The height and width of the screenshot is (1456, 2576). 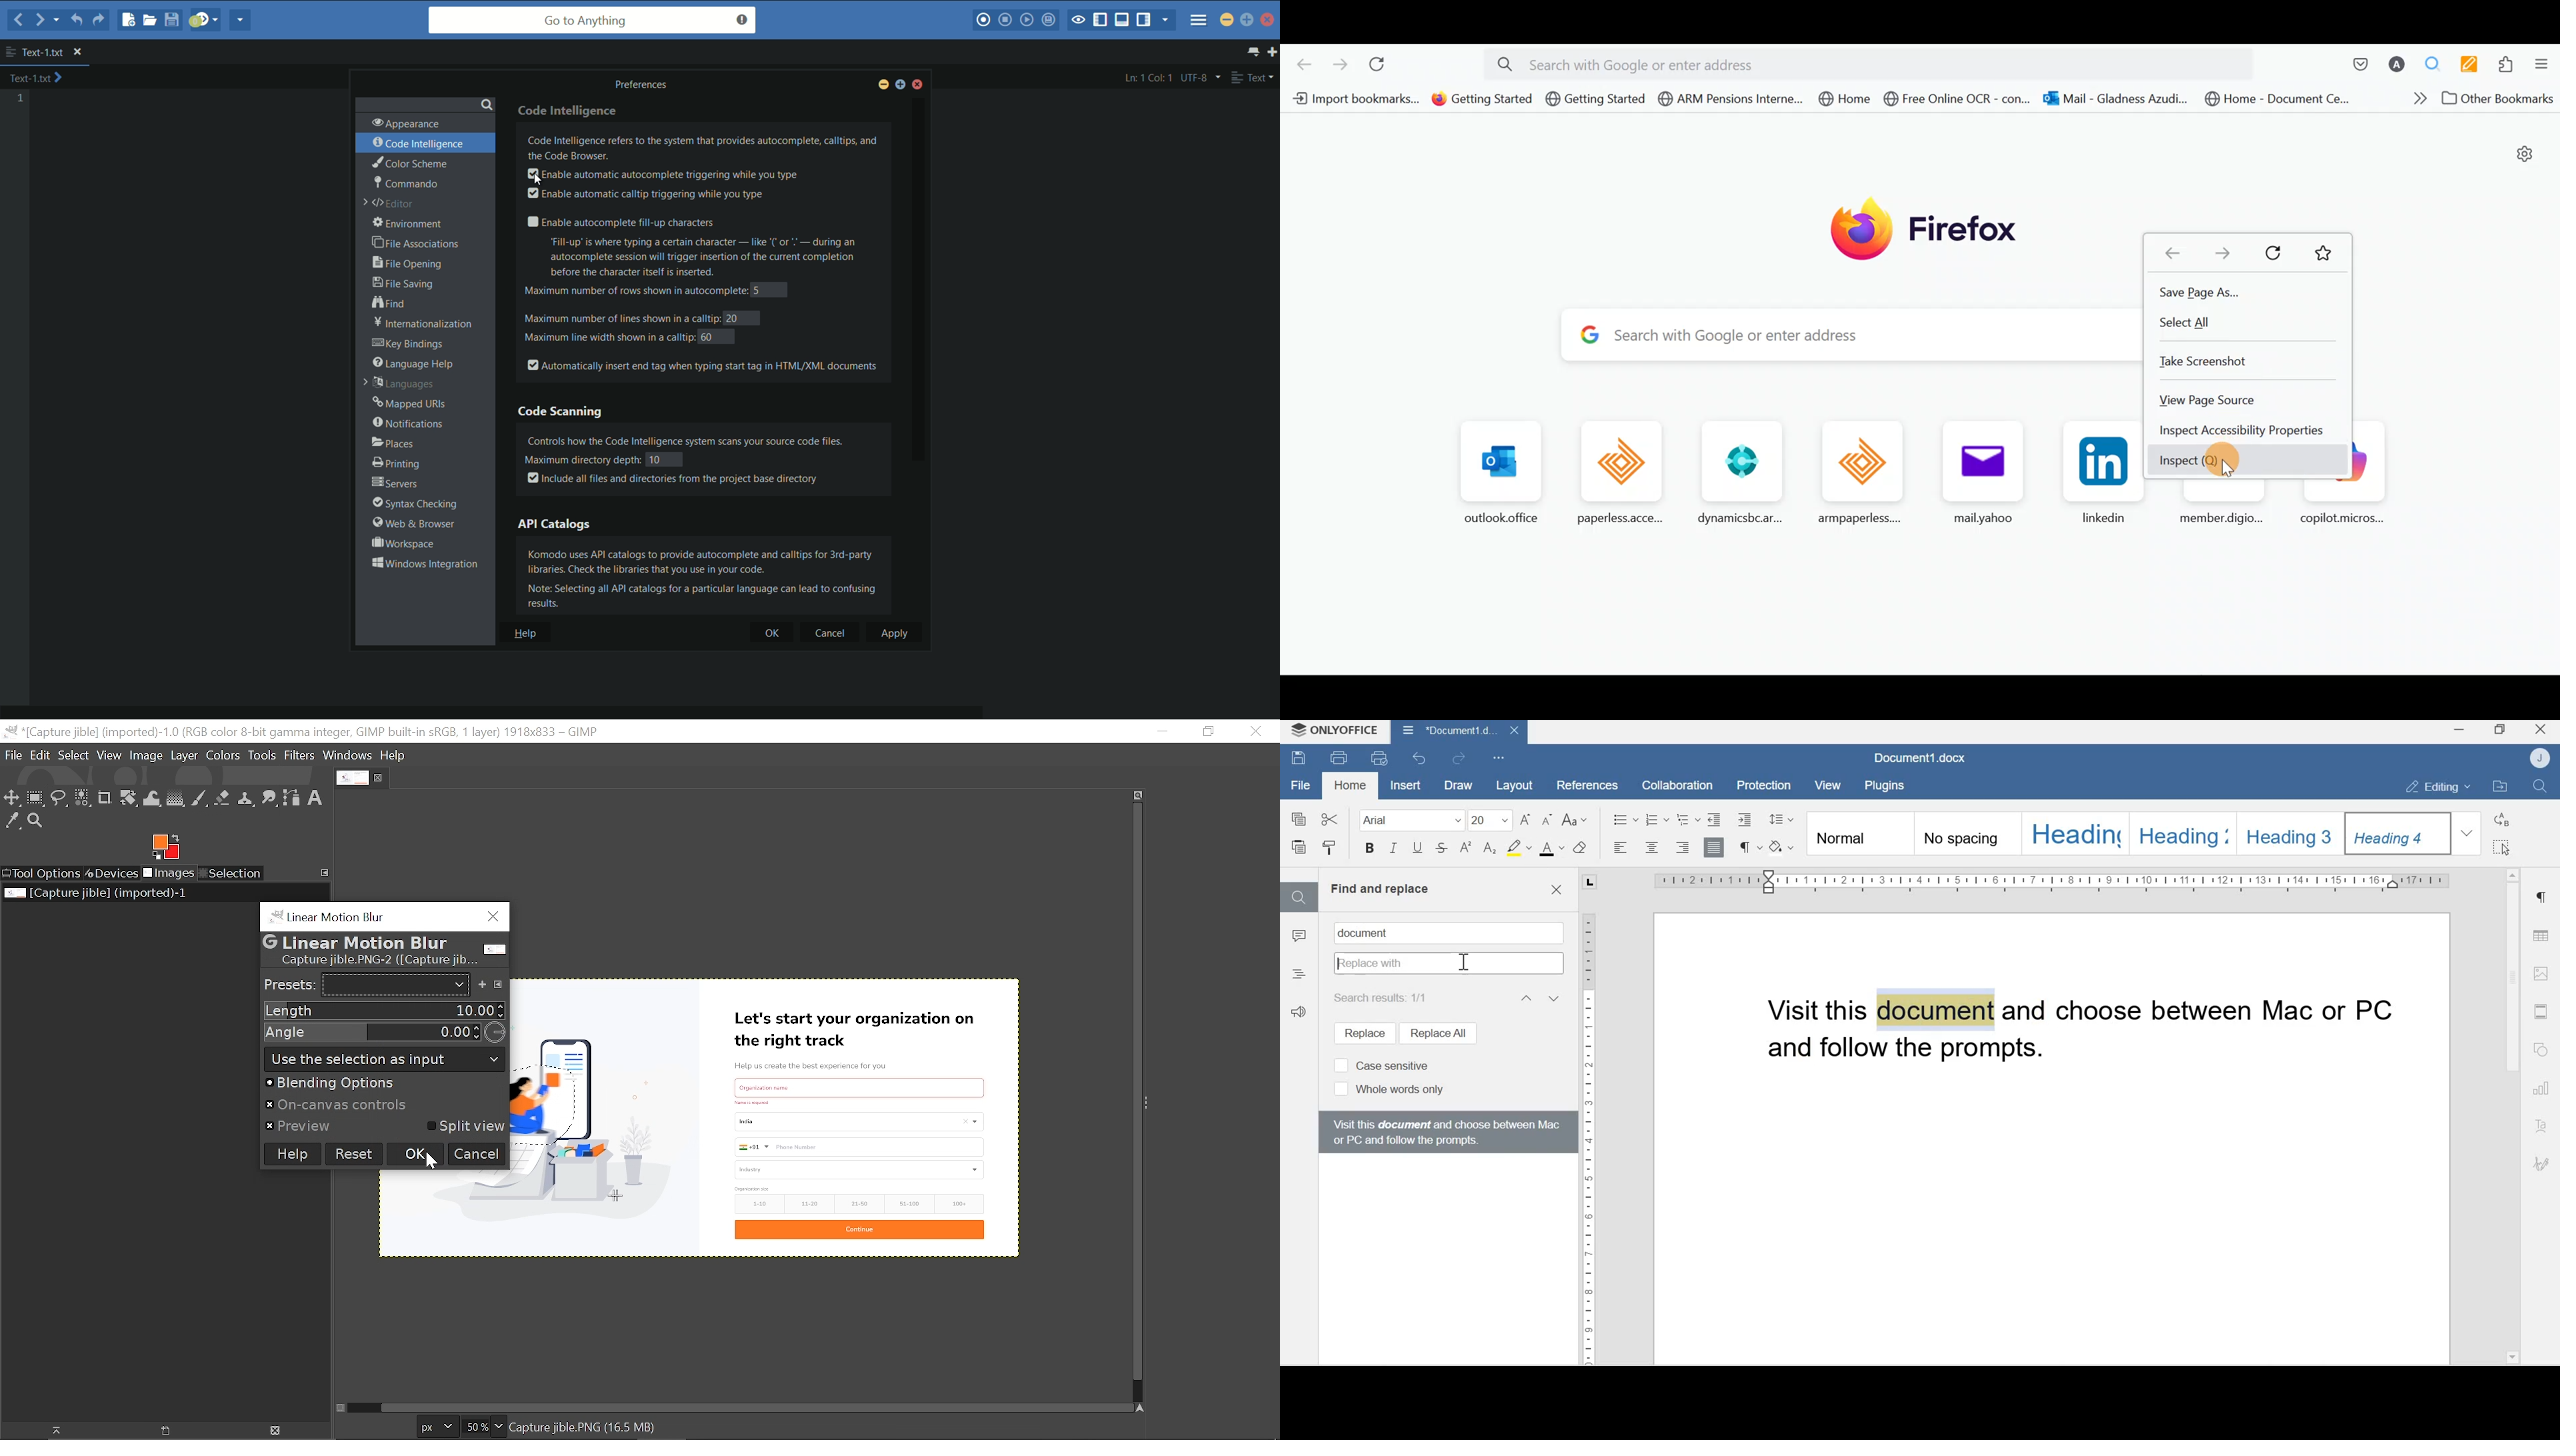 What do you see at coordinates (35, 797) in the screenshot?
I see `Rectangular select tool` at bounding box center [35, 797].